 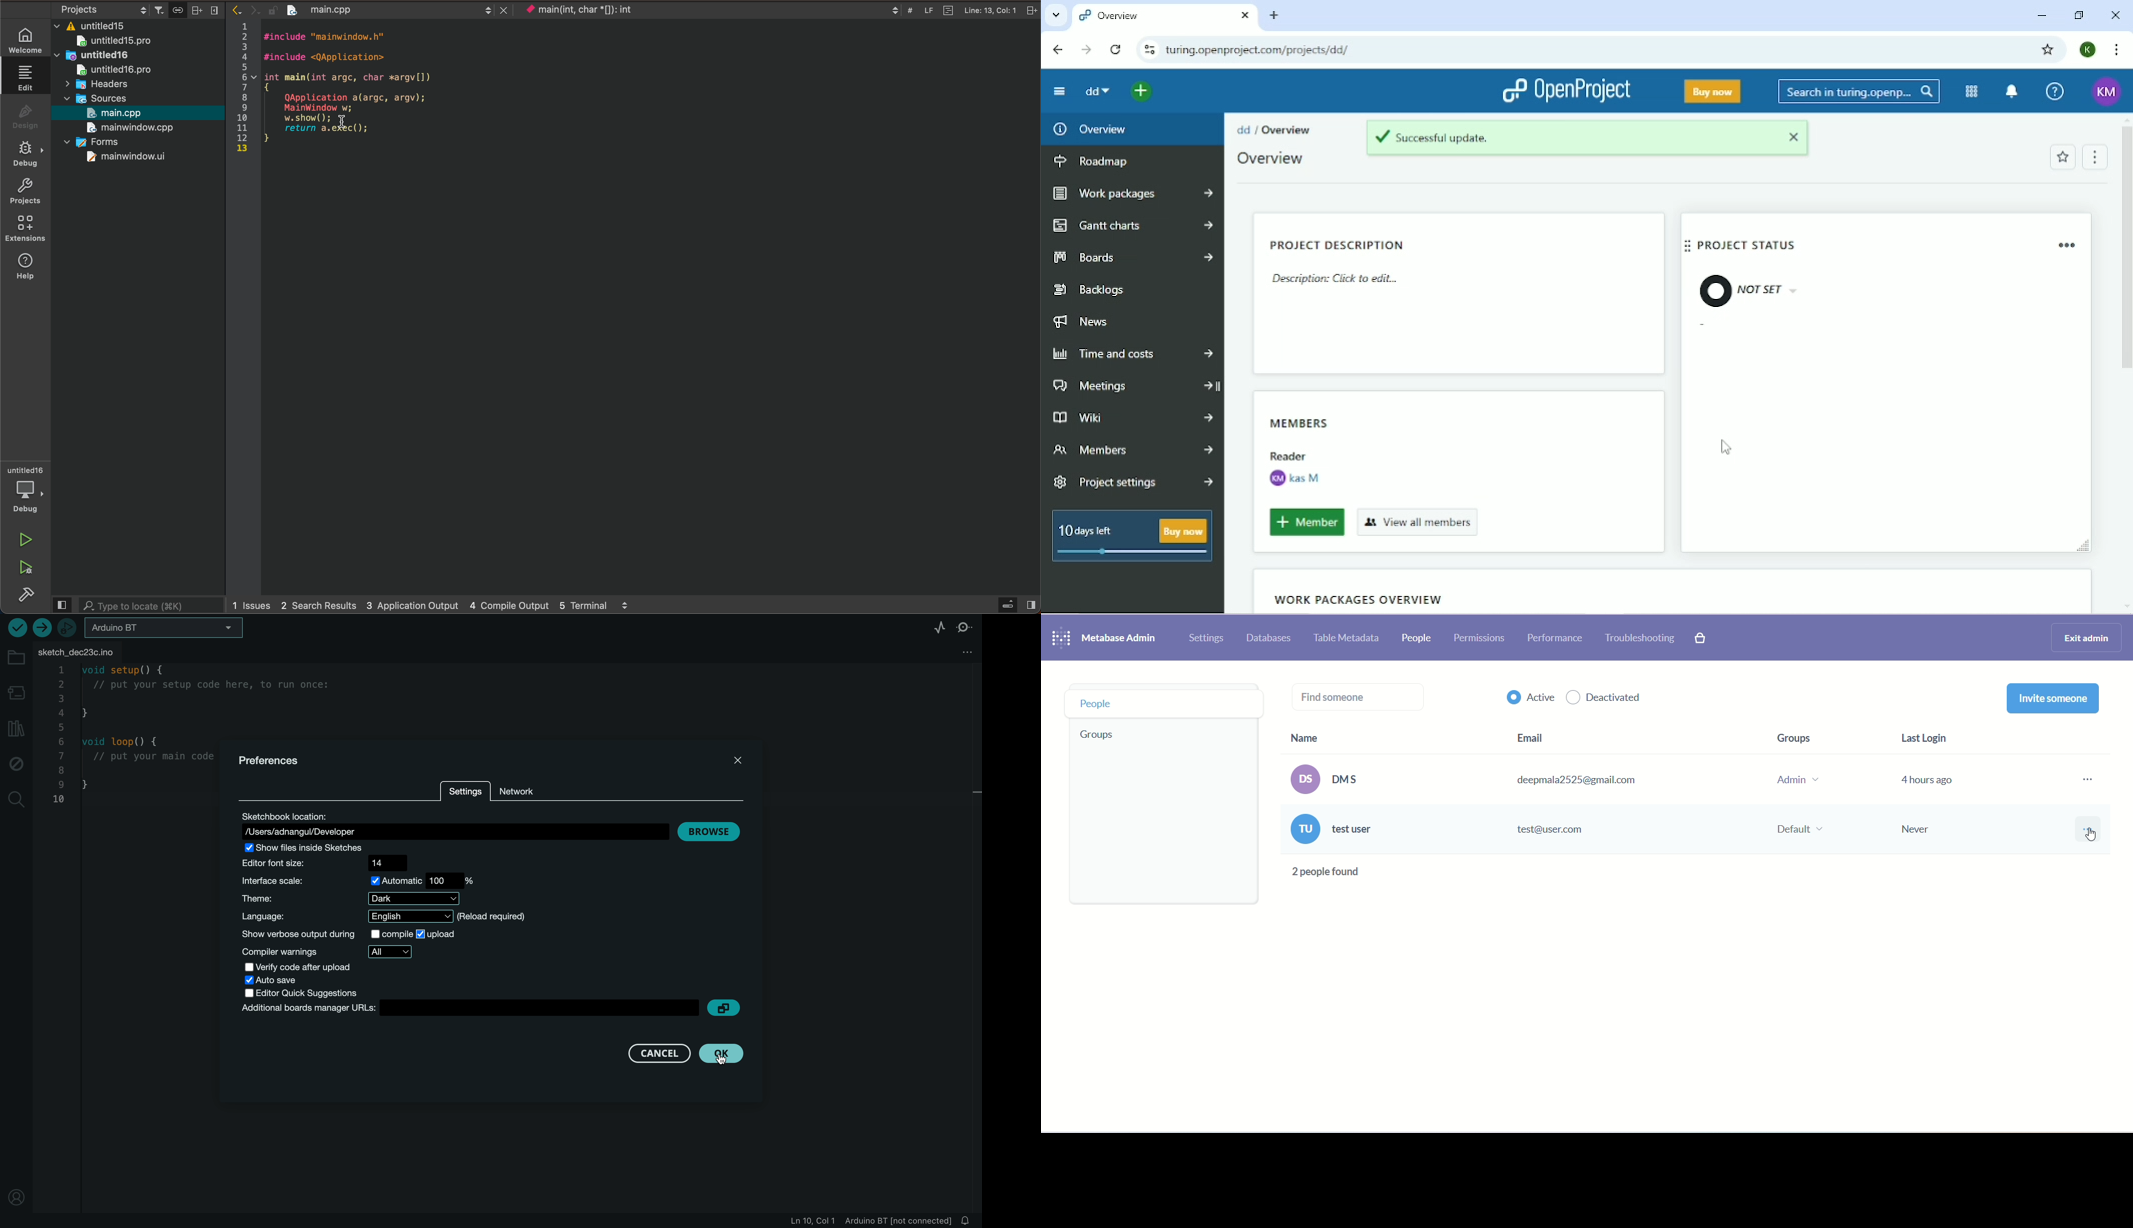 I want to click on Description: Click to edit..., so click(x=1337, y=279).